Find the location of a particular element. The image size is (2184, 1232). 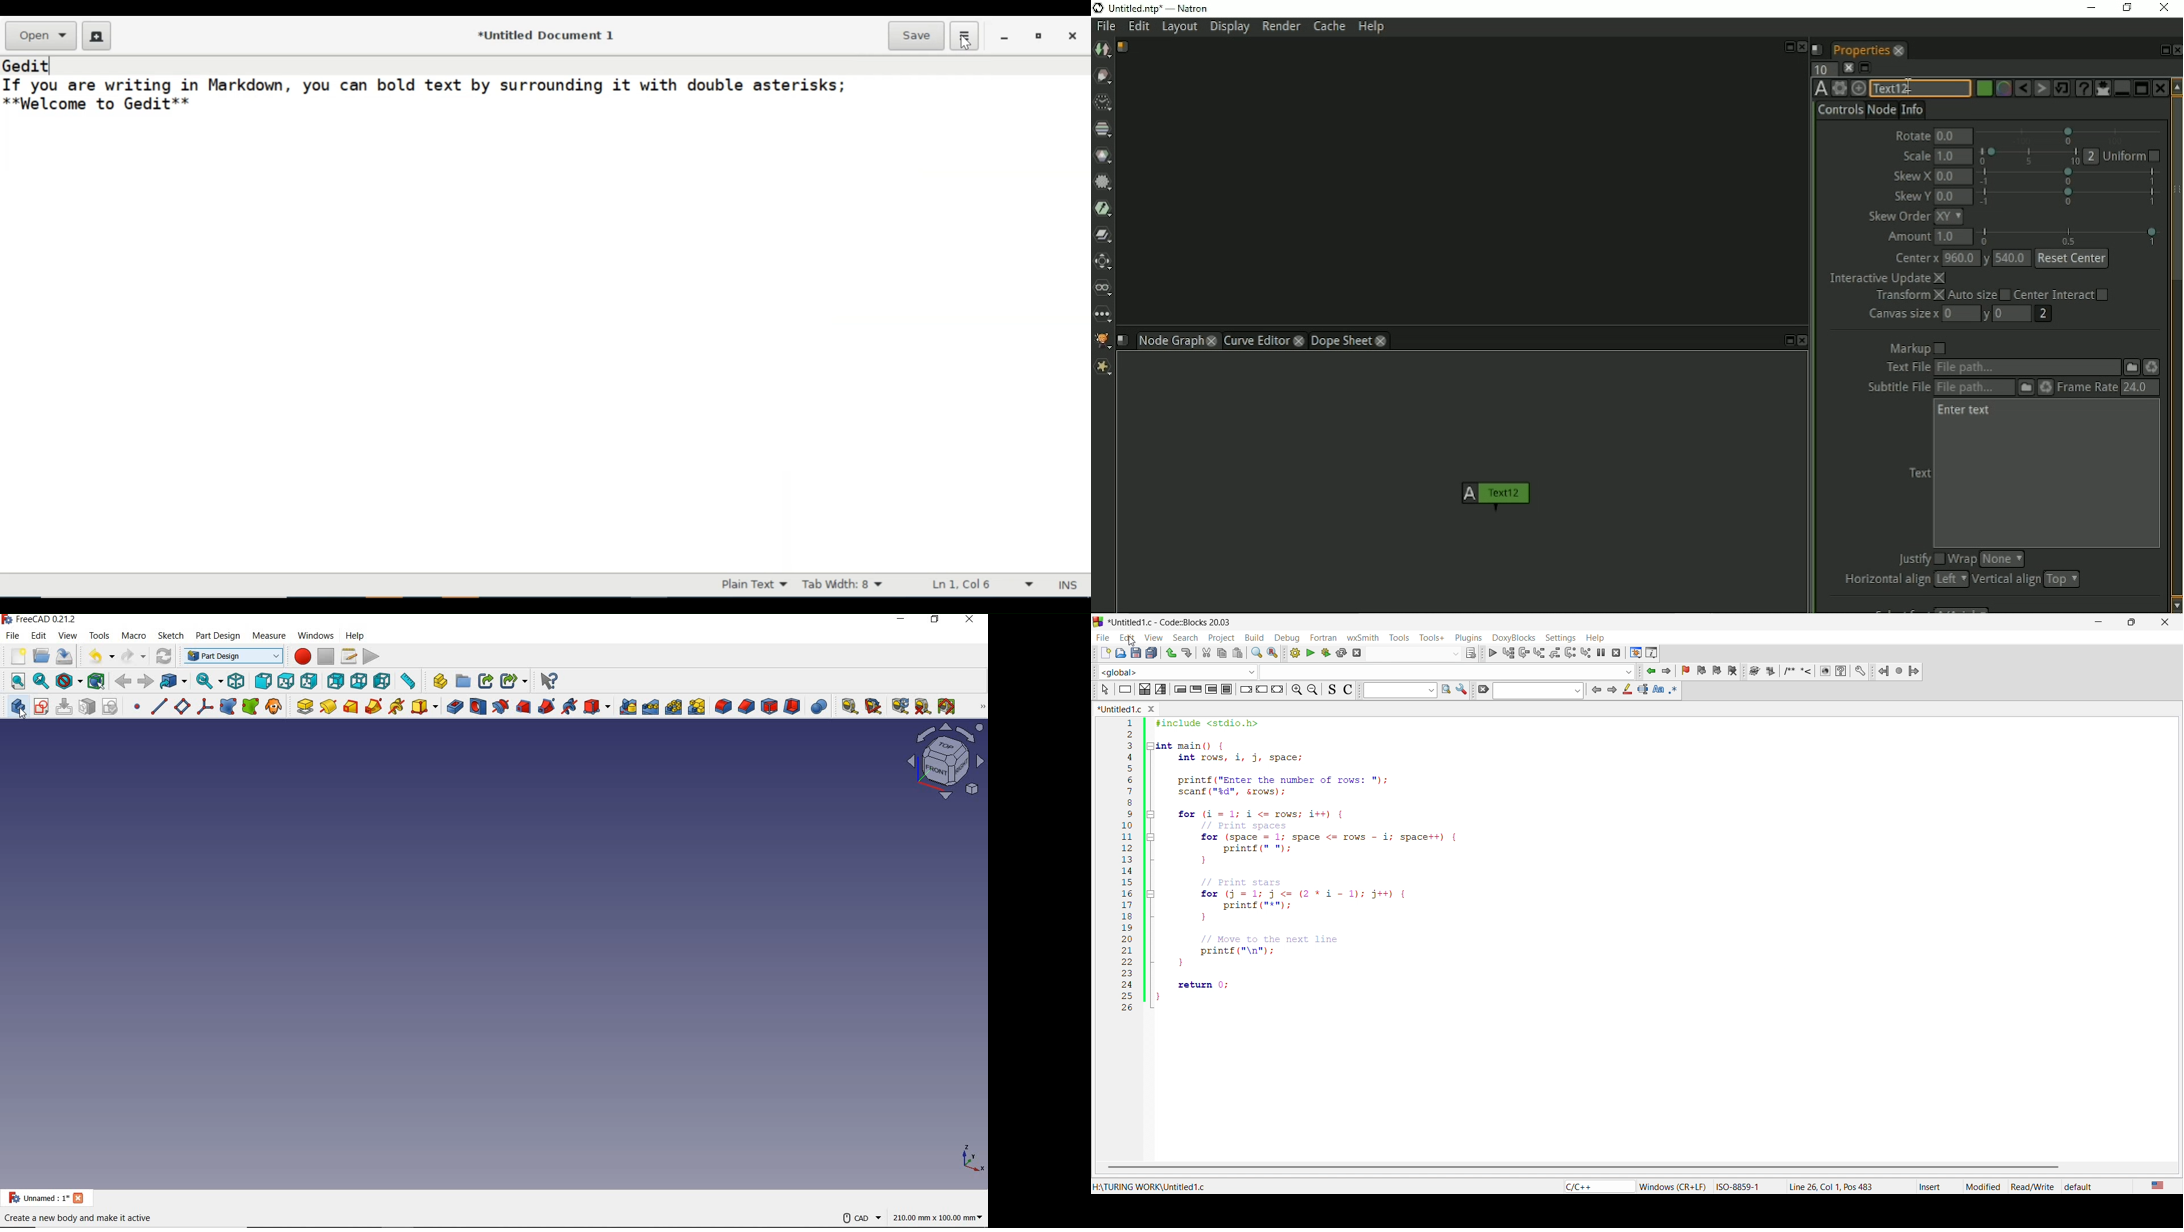

code editor is located at coordinates (1640, 931).